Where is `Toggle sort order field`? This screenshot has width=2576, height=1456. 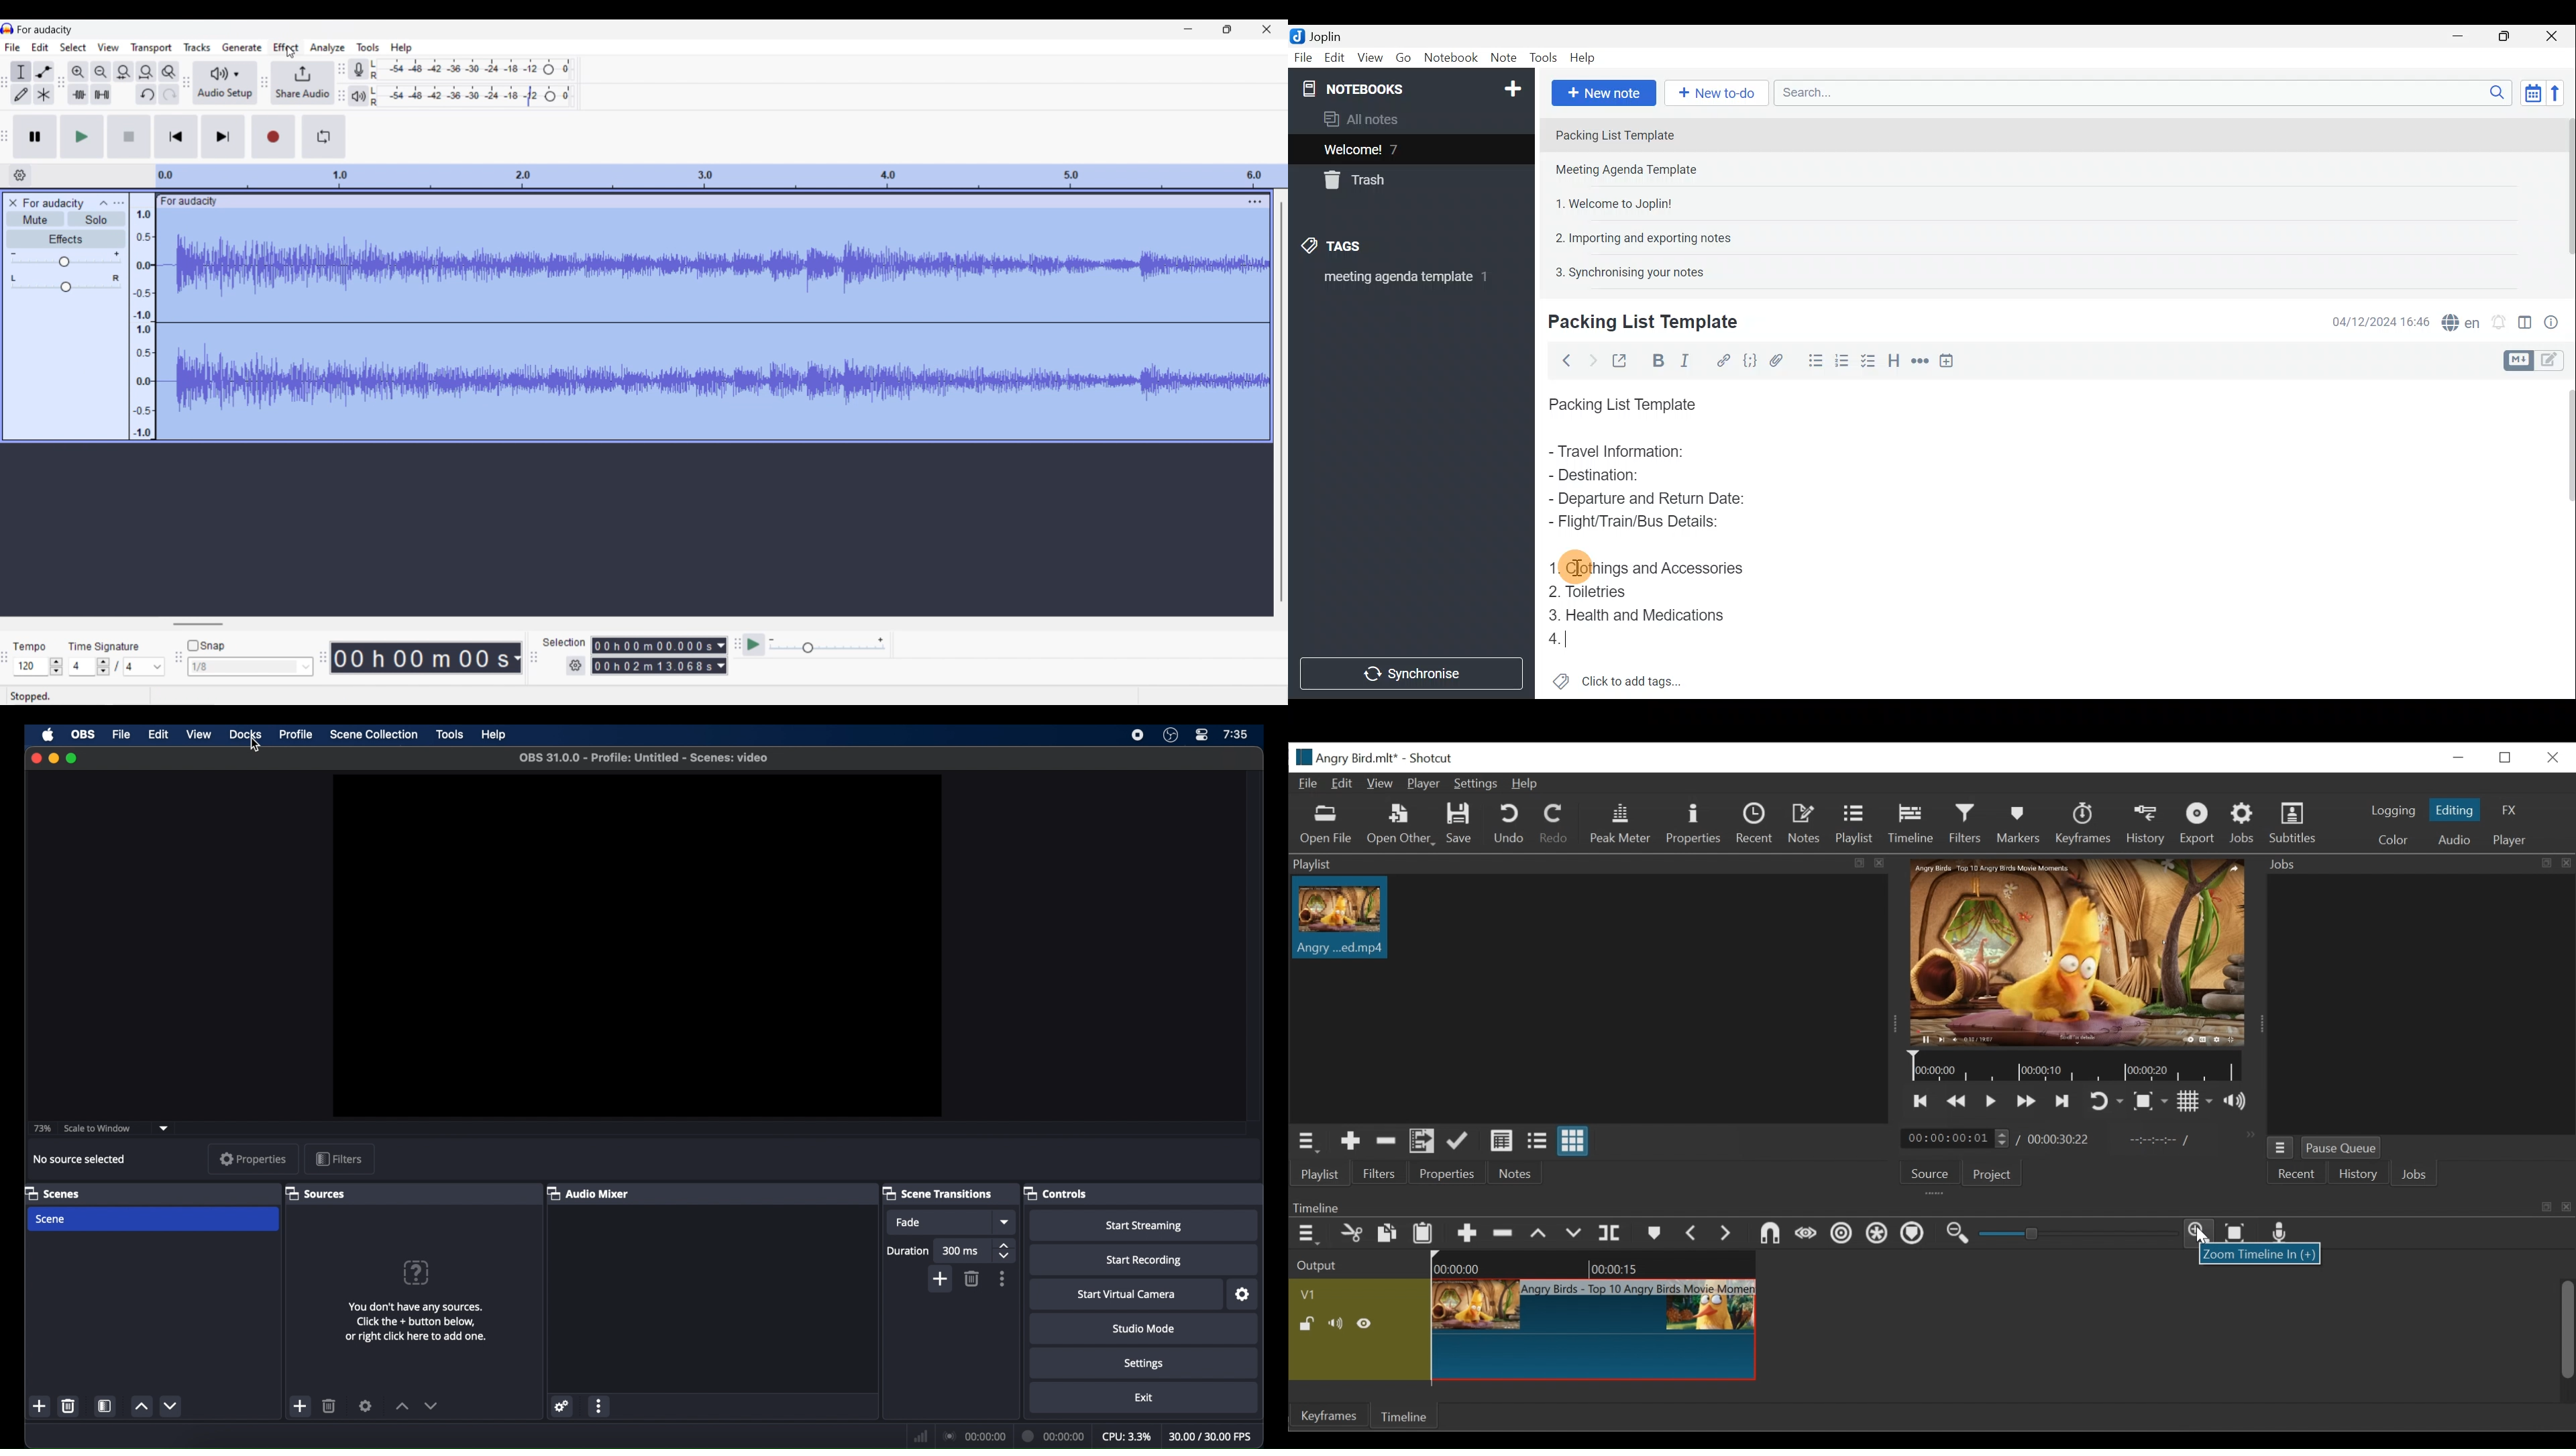 Toggle sort order field is located at coordinates (2528, 93).